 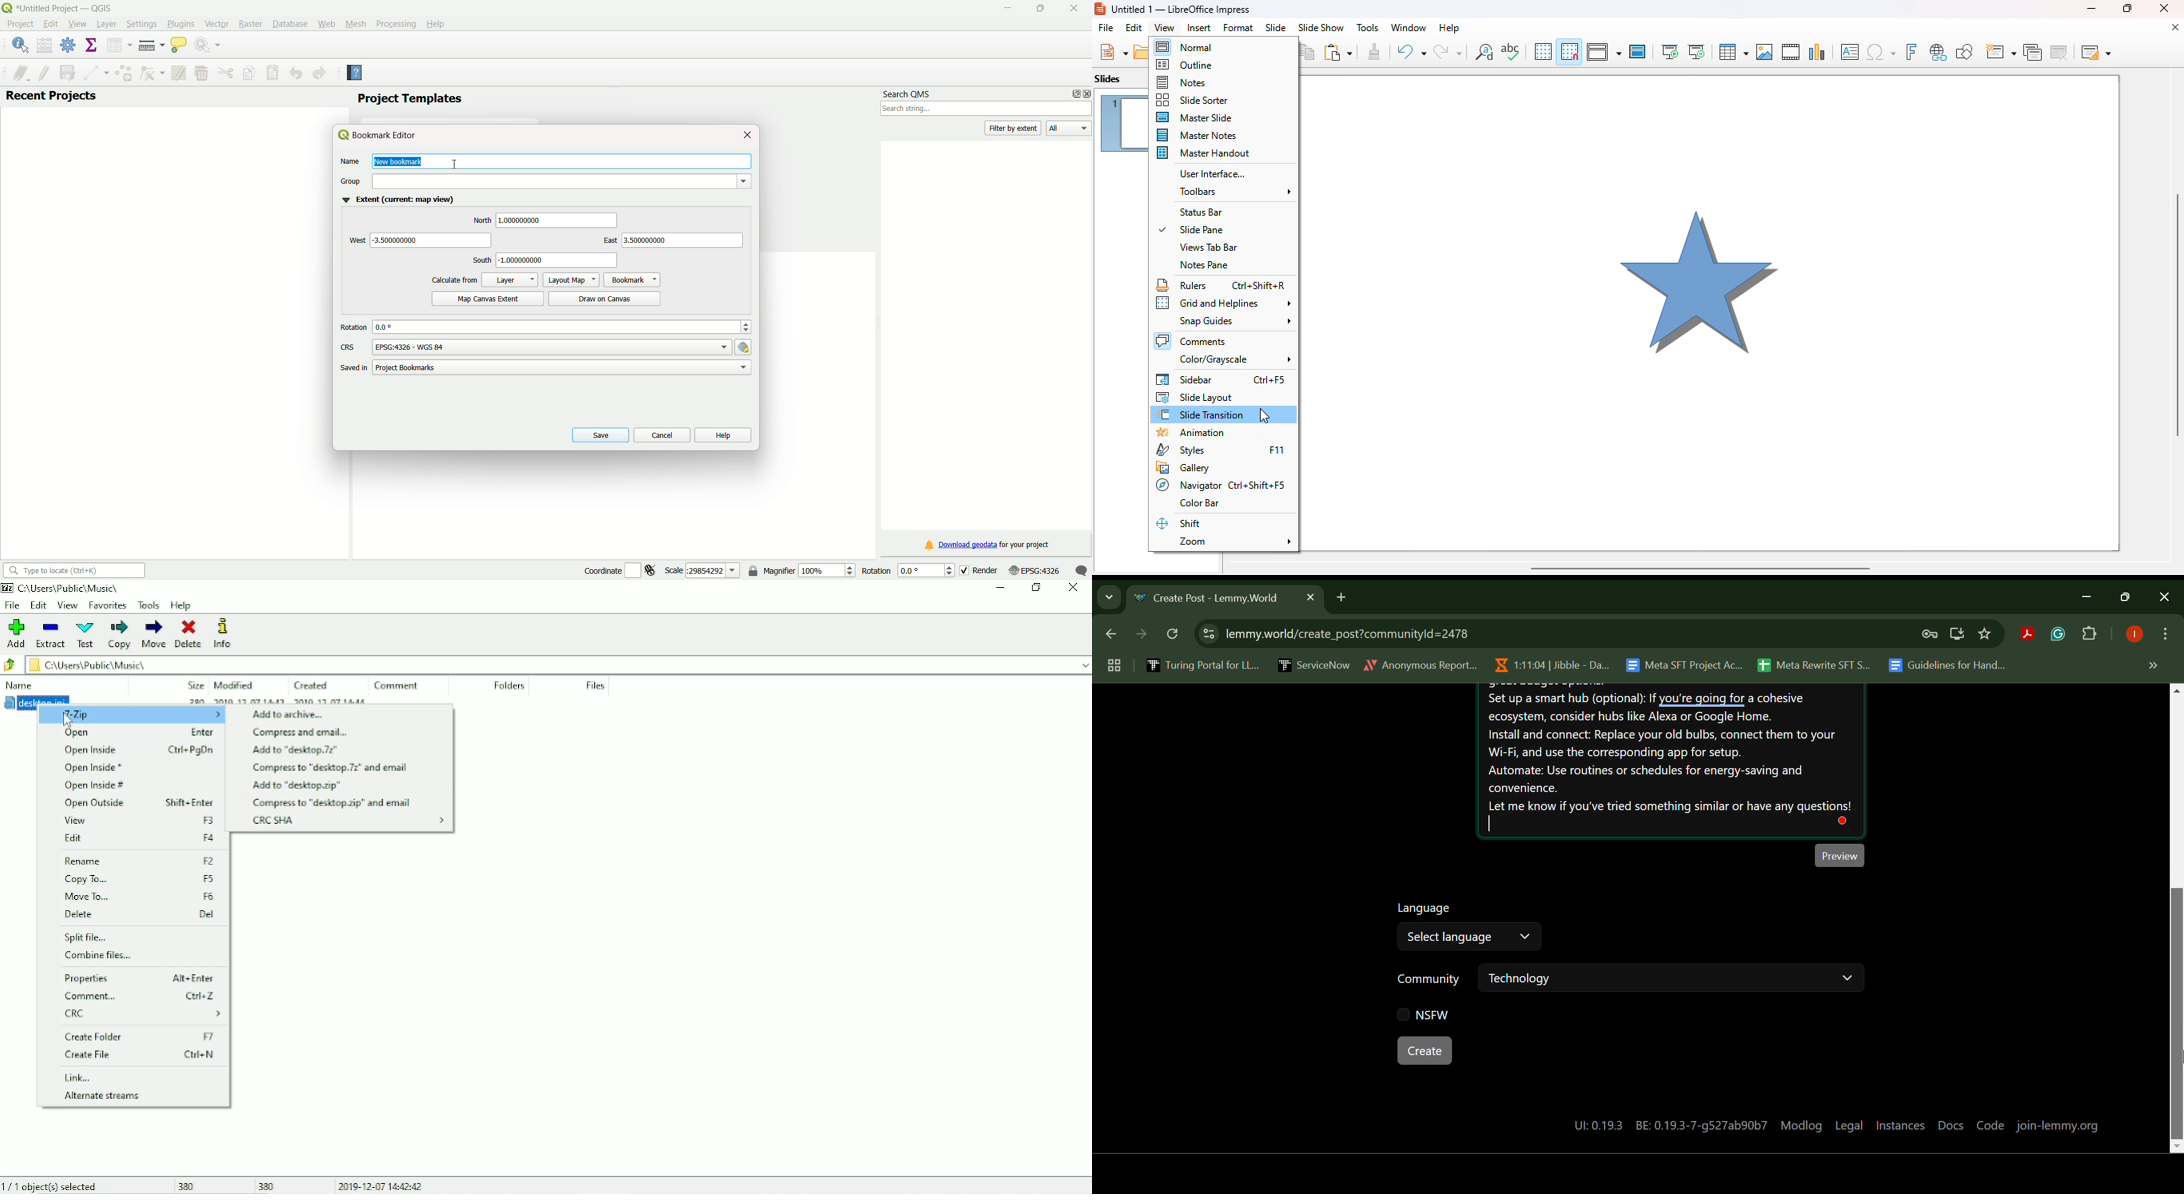 What do you see at coordinates (652, 570) in the screenshot?
I see `toggle extents` at bounding box center [652, 570].